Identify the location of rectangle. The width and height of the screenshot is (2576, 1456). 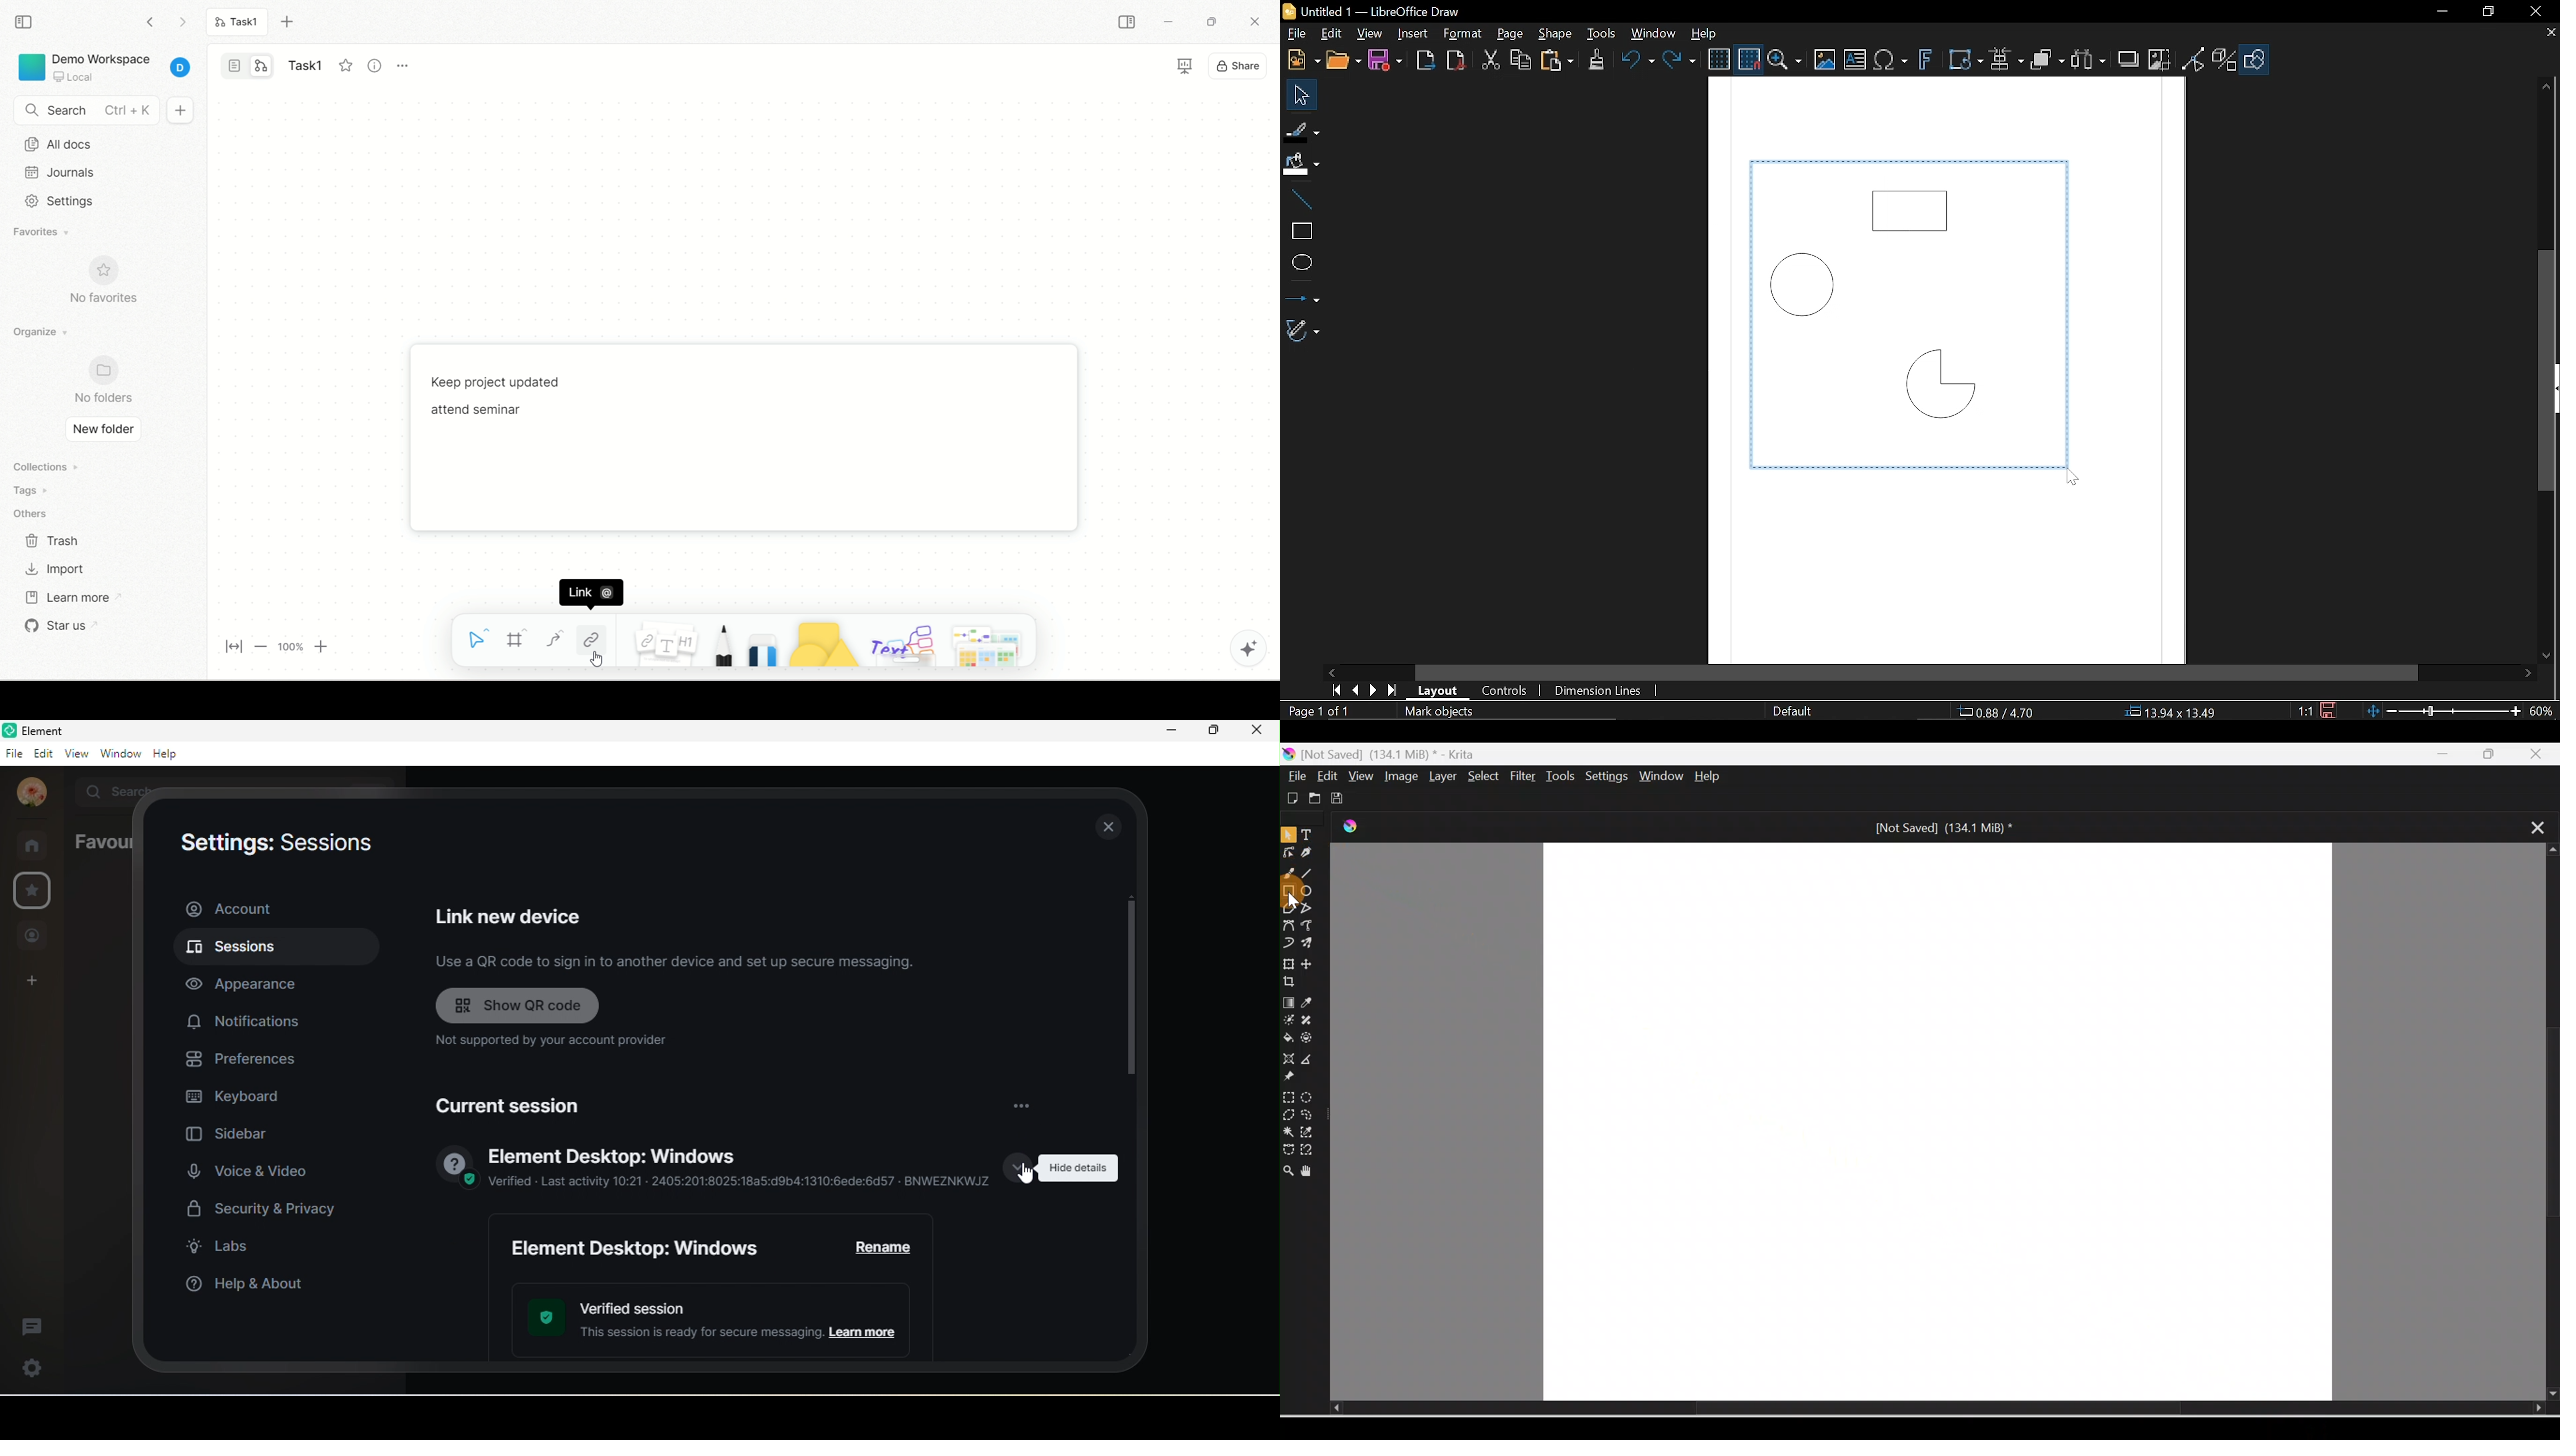
(1298, 228).